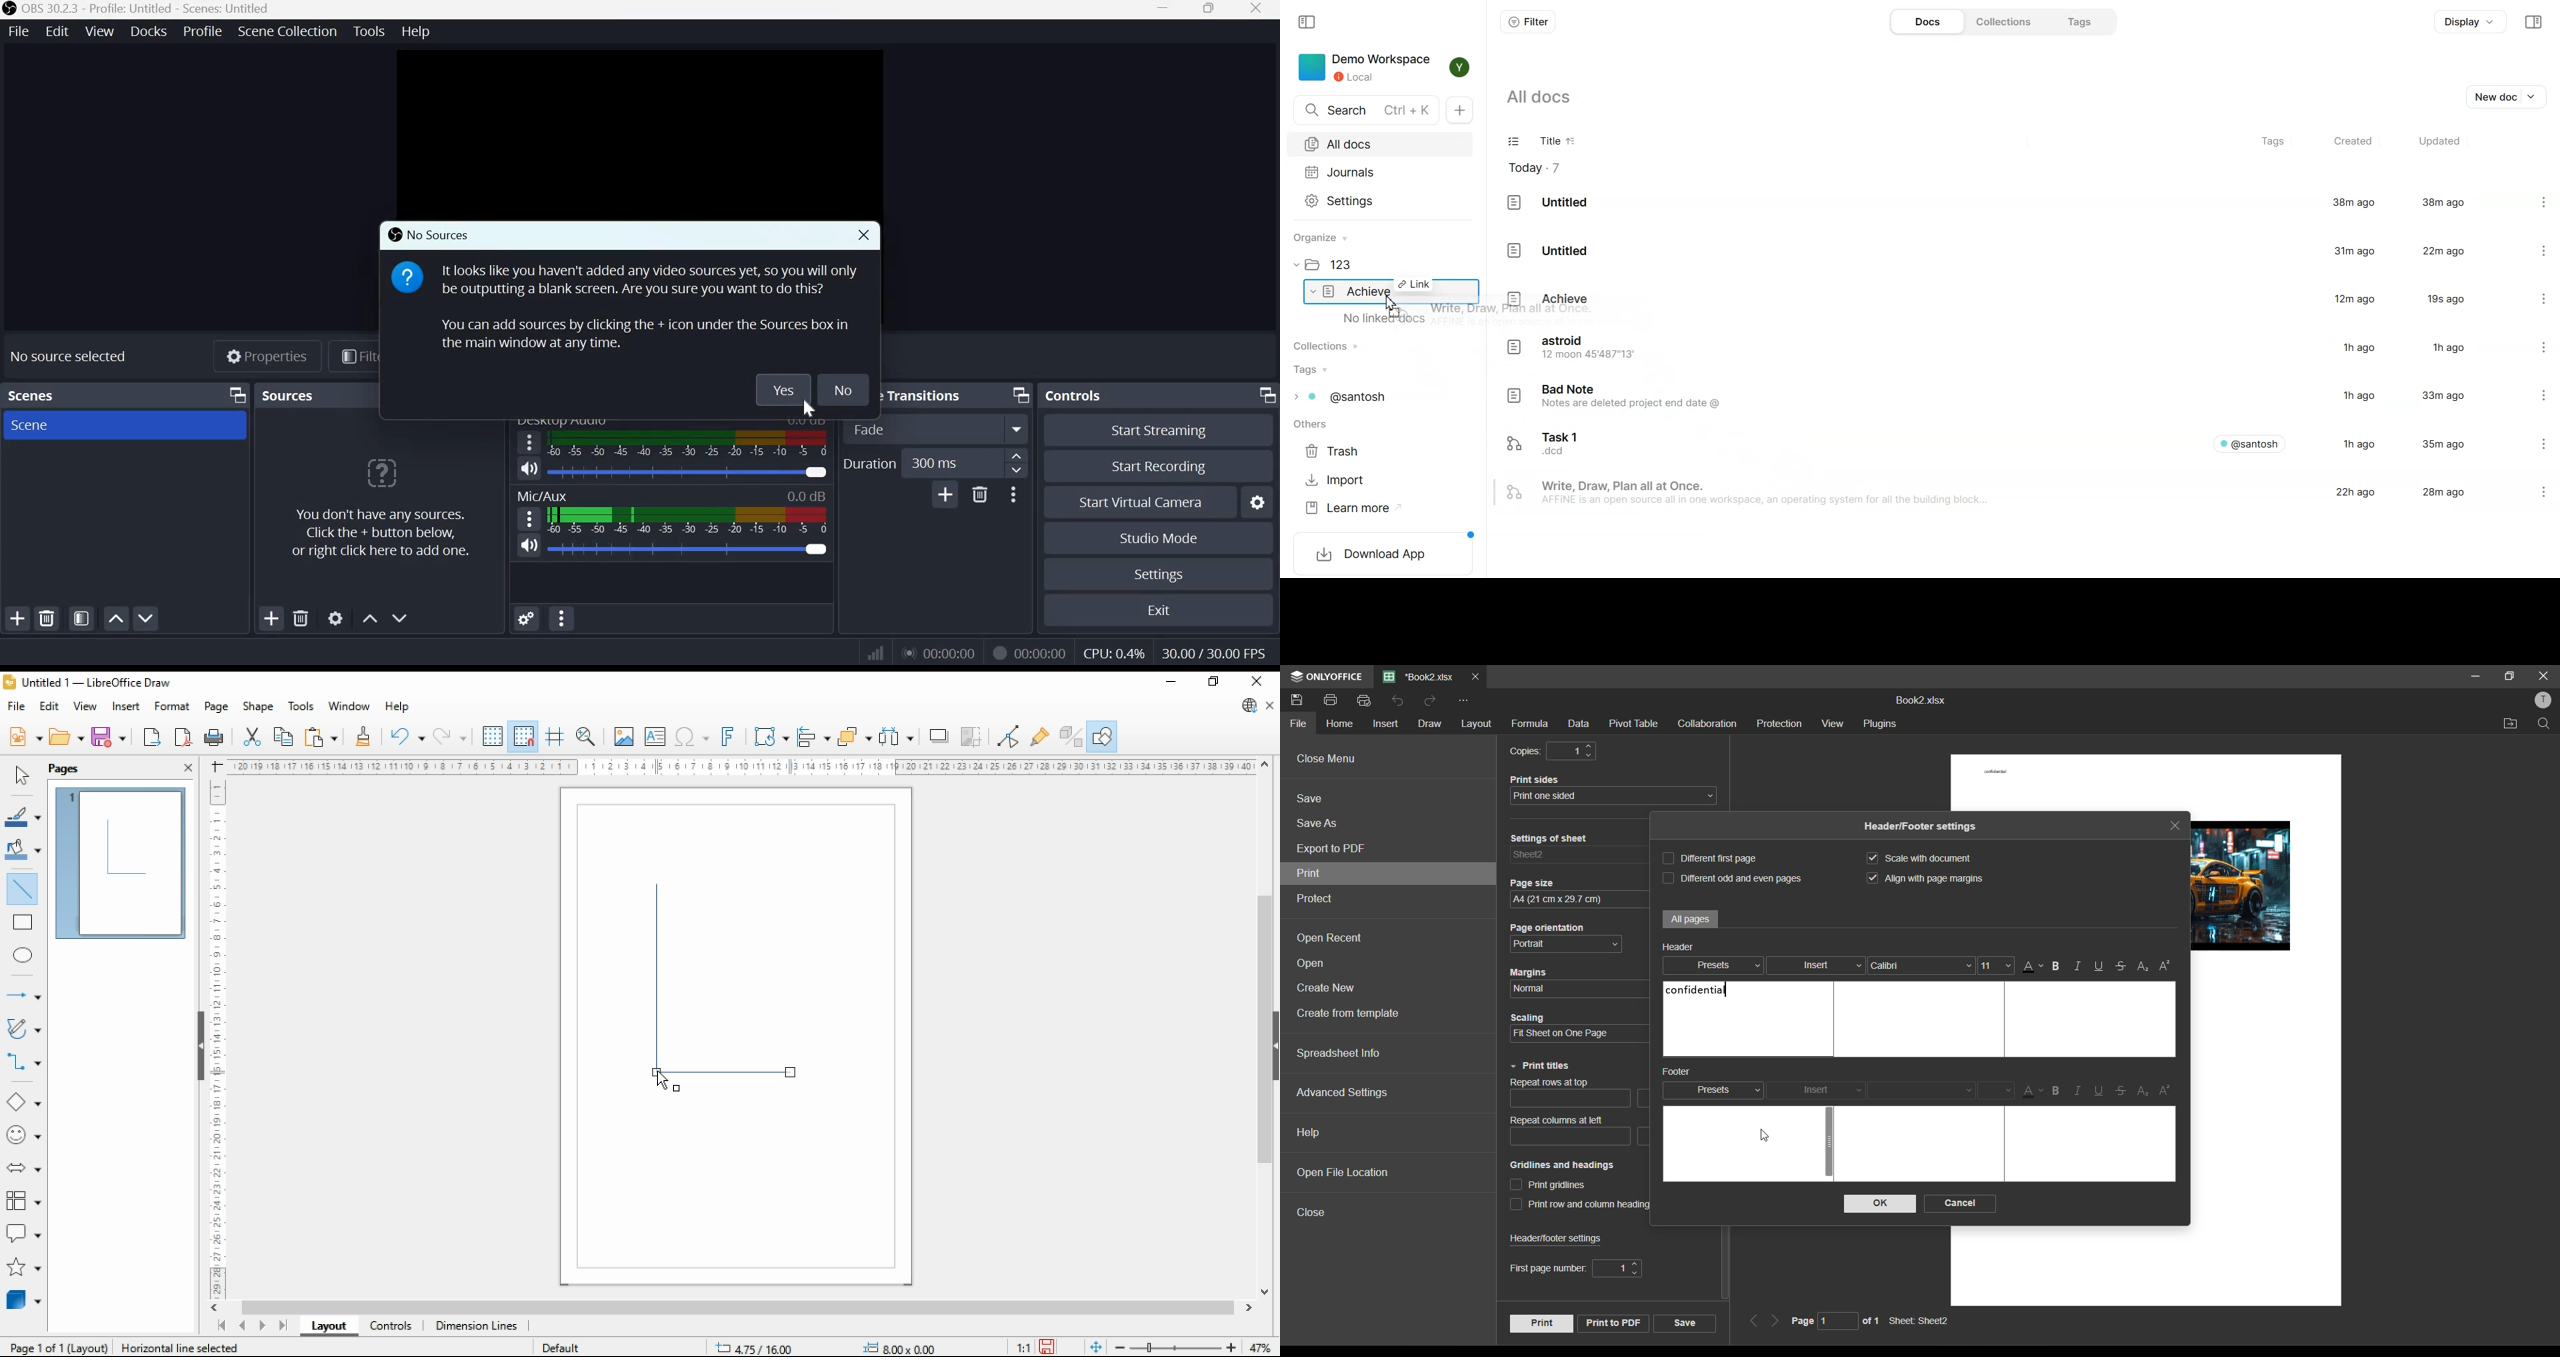 This screenshot has height=1372, width=2576. I want to click on Move scene down, so click(147, 617).